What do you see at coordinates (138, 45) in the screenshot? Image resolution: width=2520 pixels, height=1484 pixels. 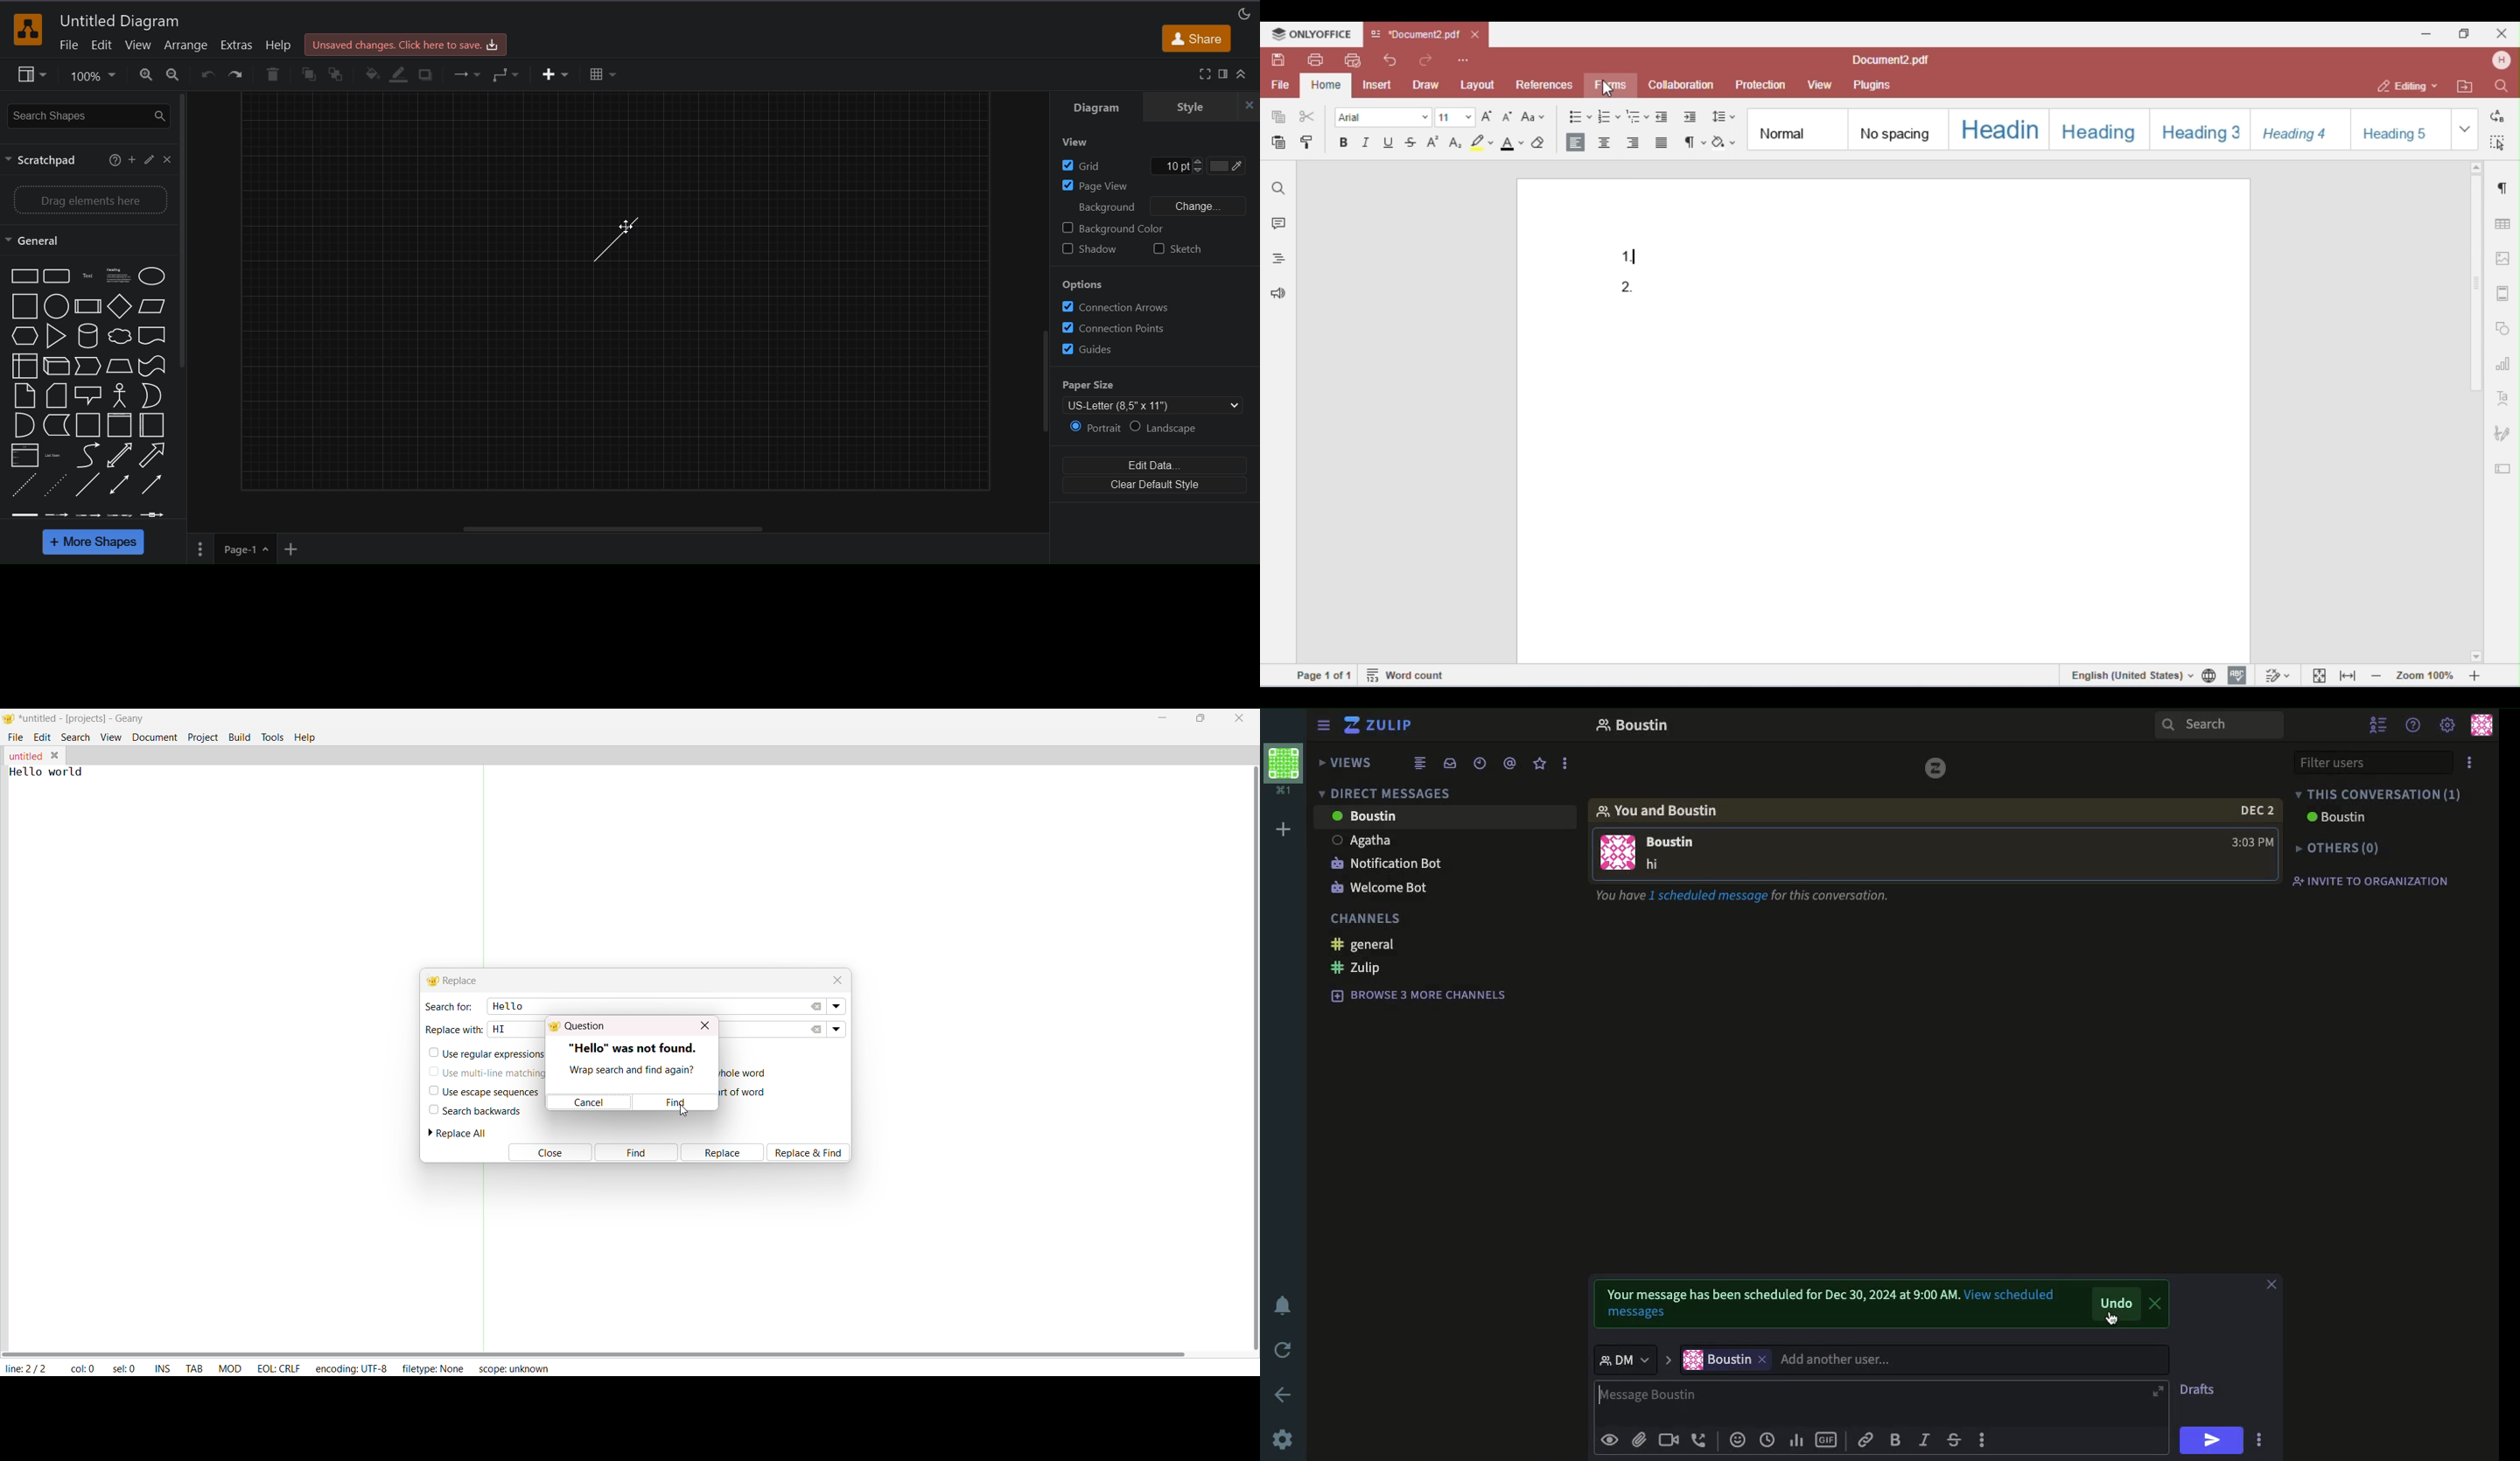 I see `view` at bounding box center [138, 45].